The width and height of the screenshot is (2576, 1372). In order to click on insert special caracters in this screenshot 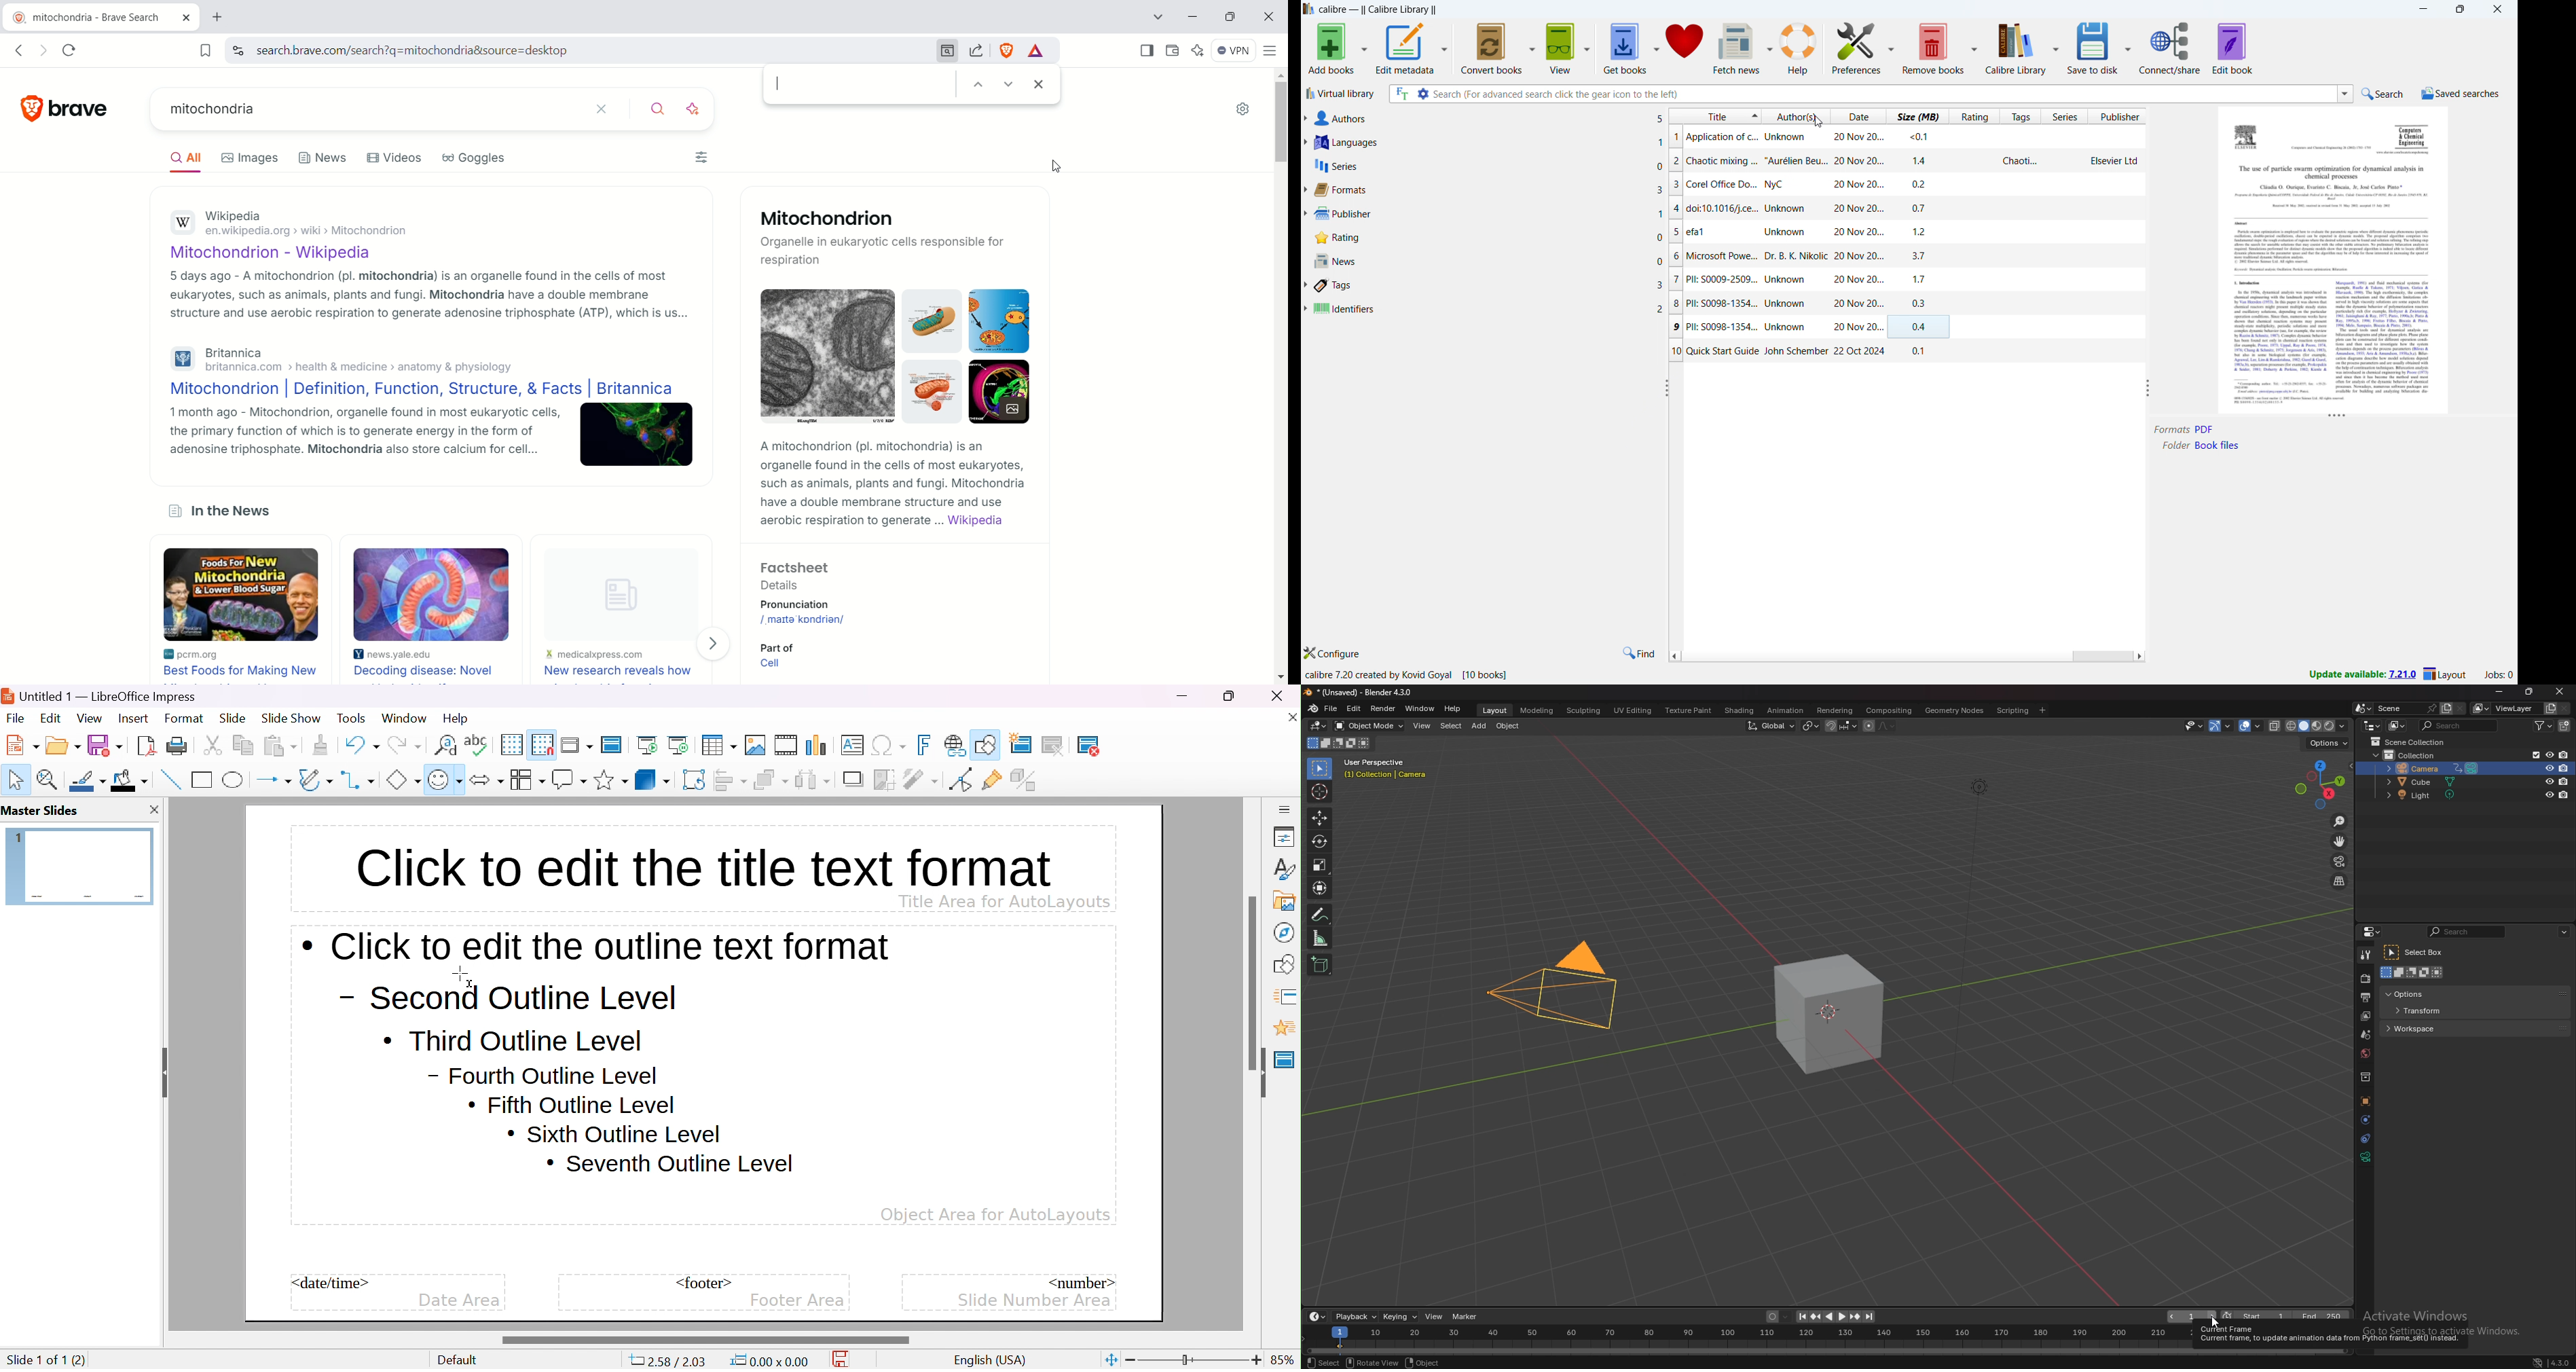, I will do `click(889, 746)`.